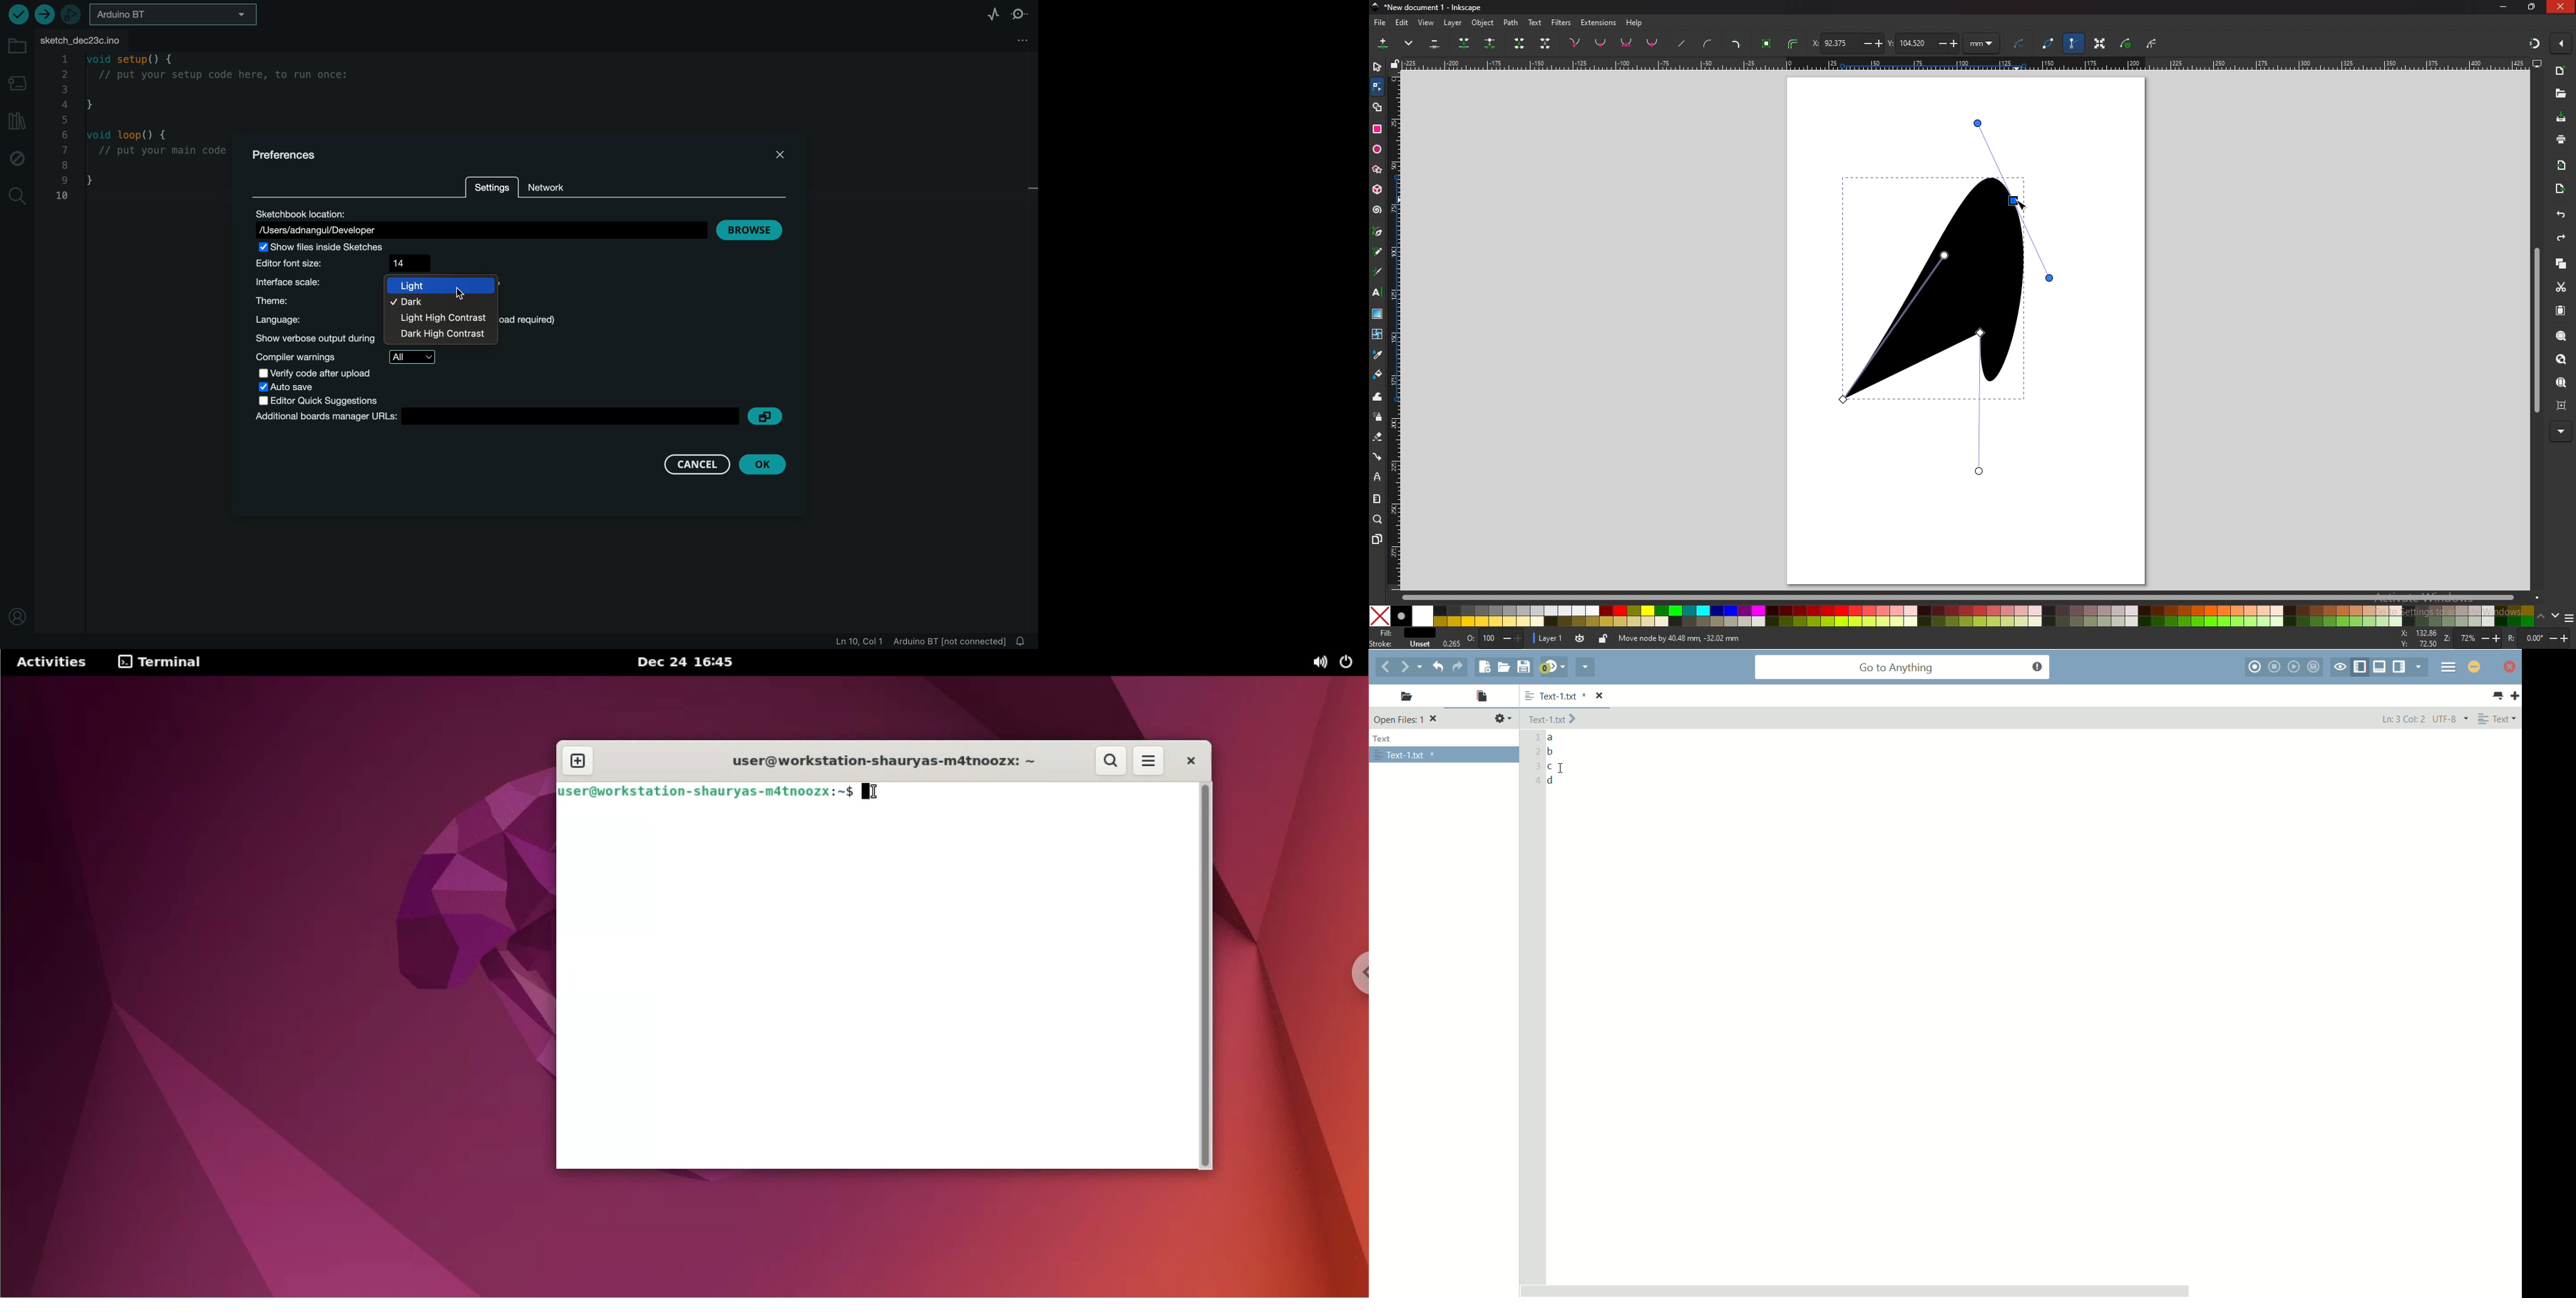 The width and height of the screenshot is (2576, 1316). I want to click on join selected nodes, so click(1464, 43).